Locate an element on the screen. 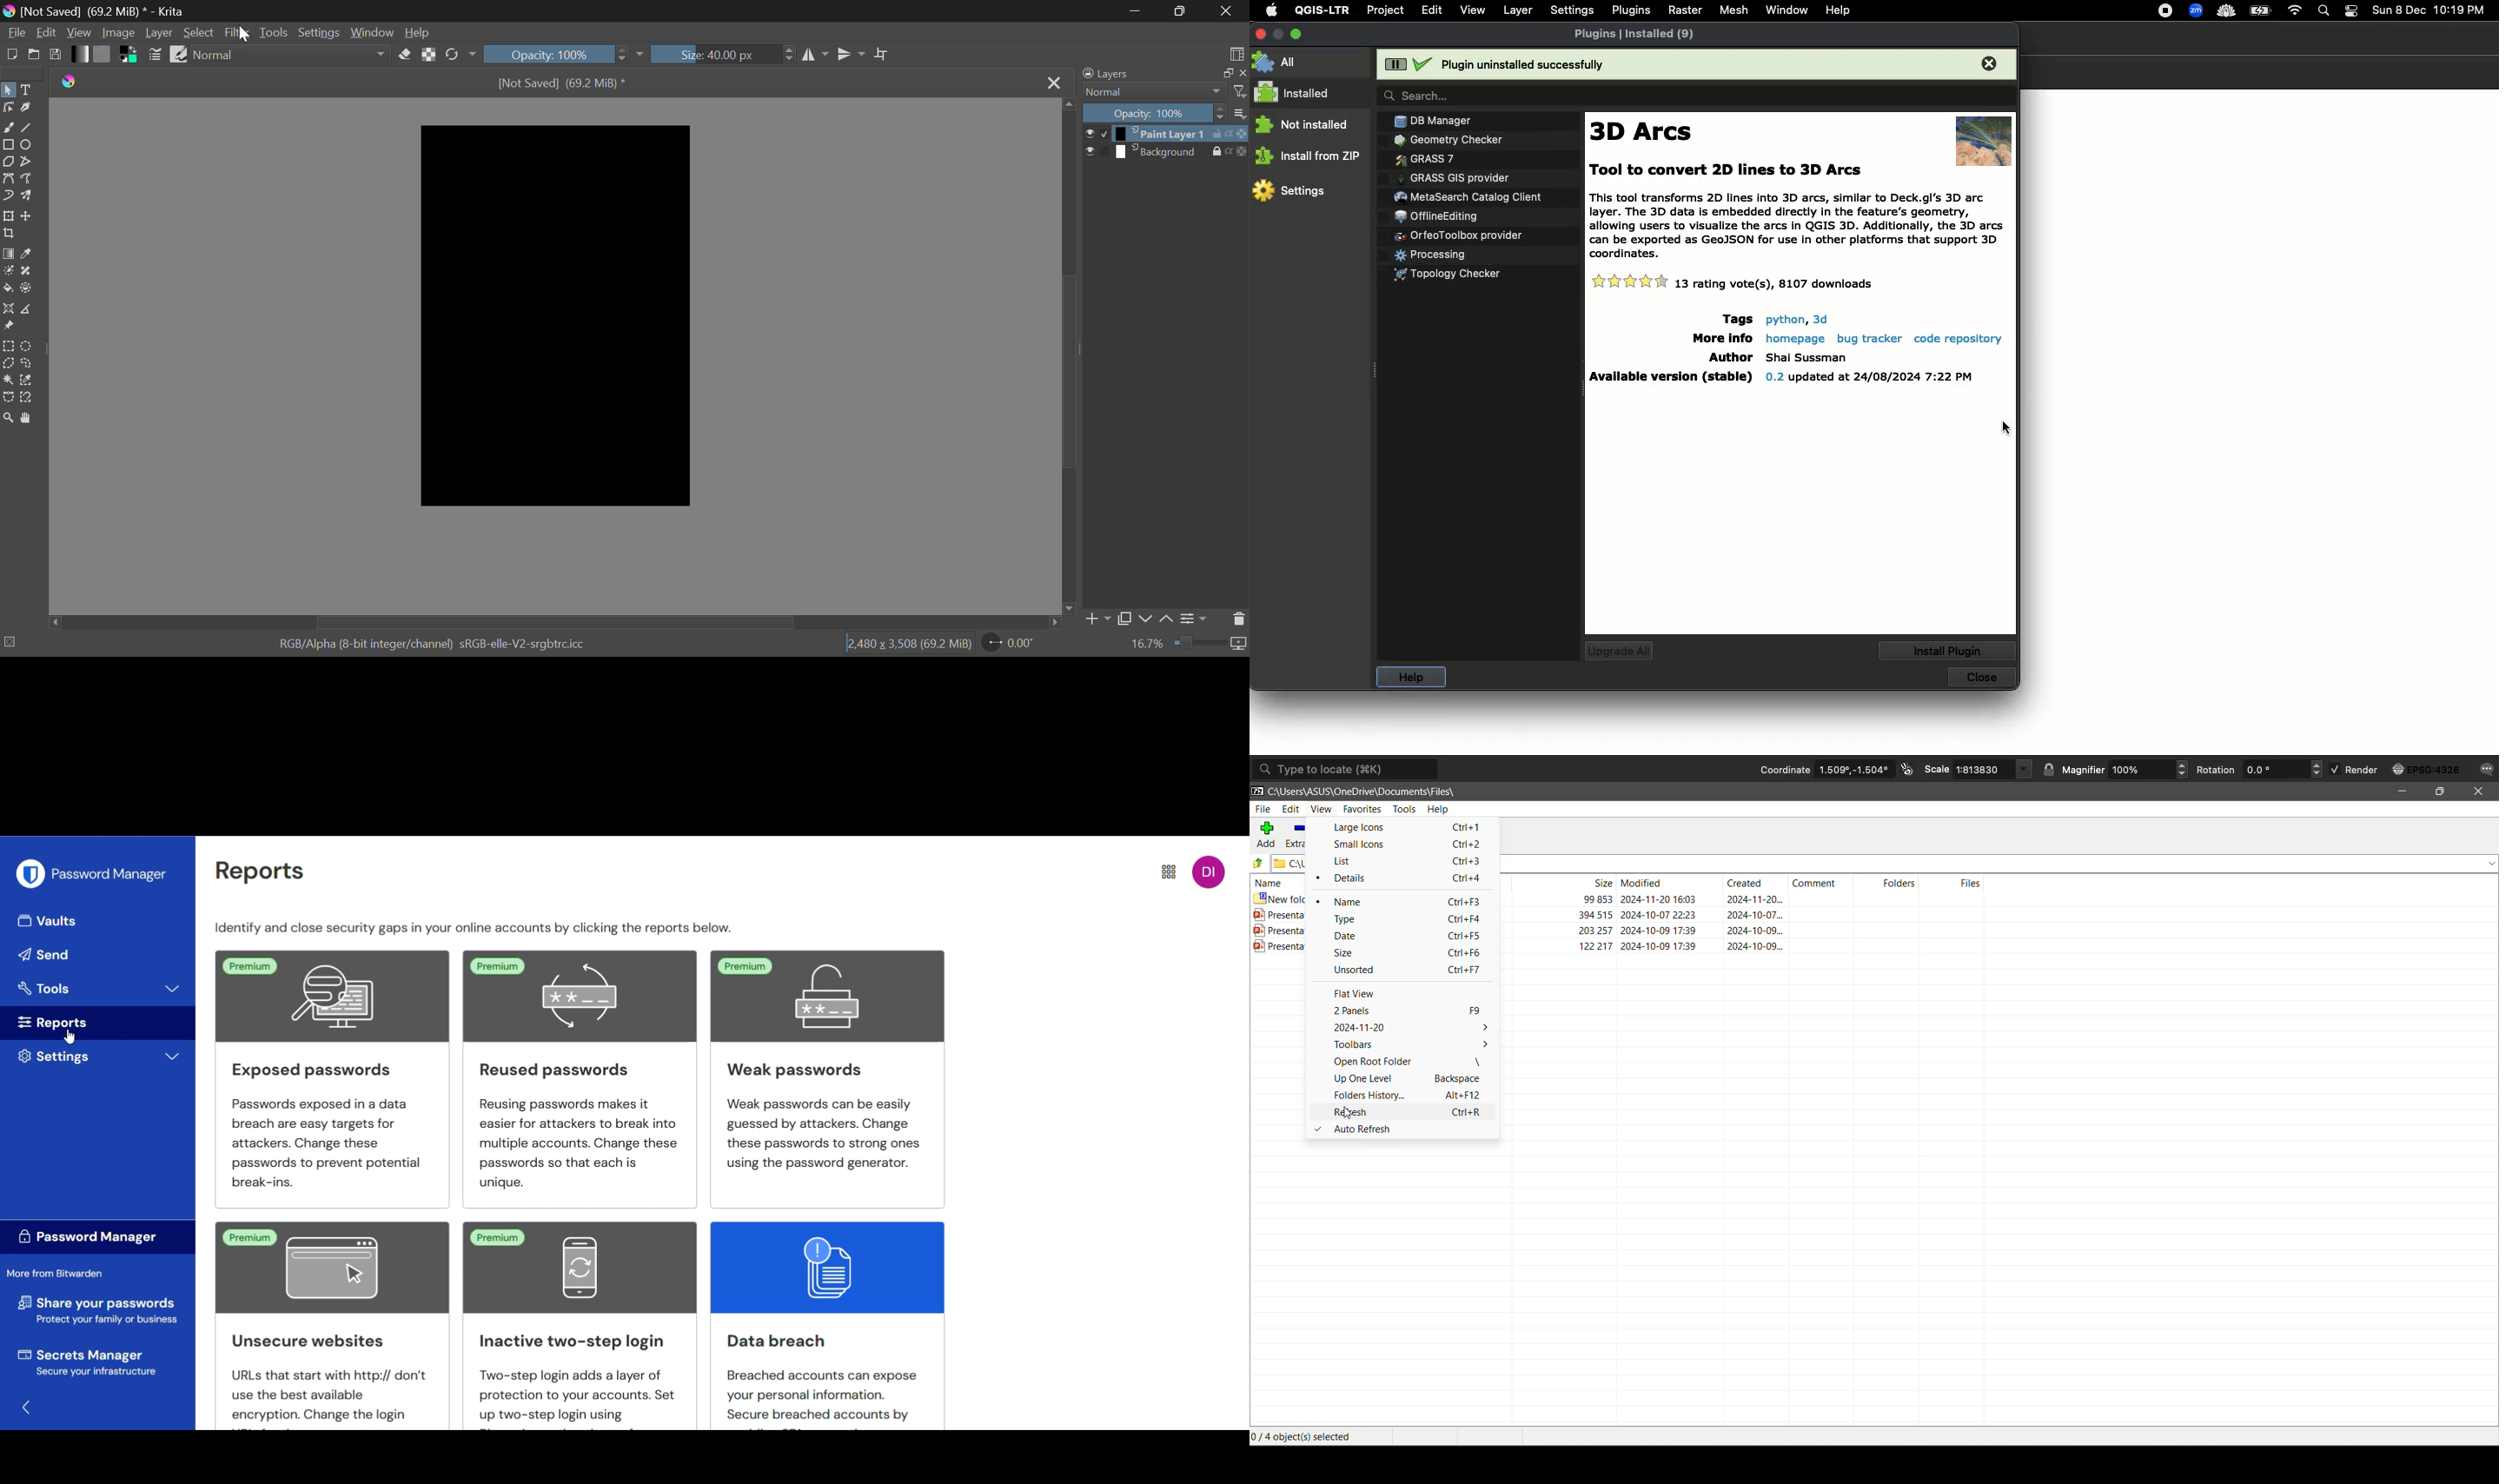 The width and height of the screenshot is (2520, 1484). Ctrl+2 is located at coordinates (1466, 844).